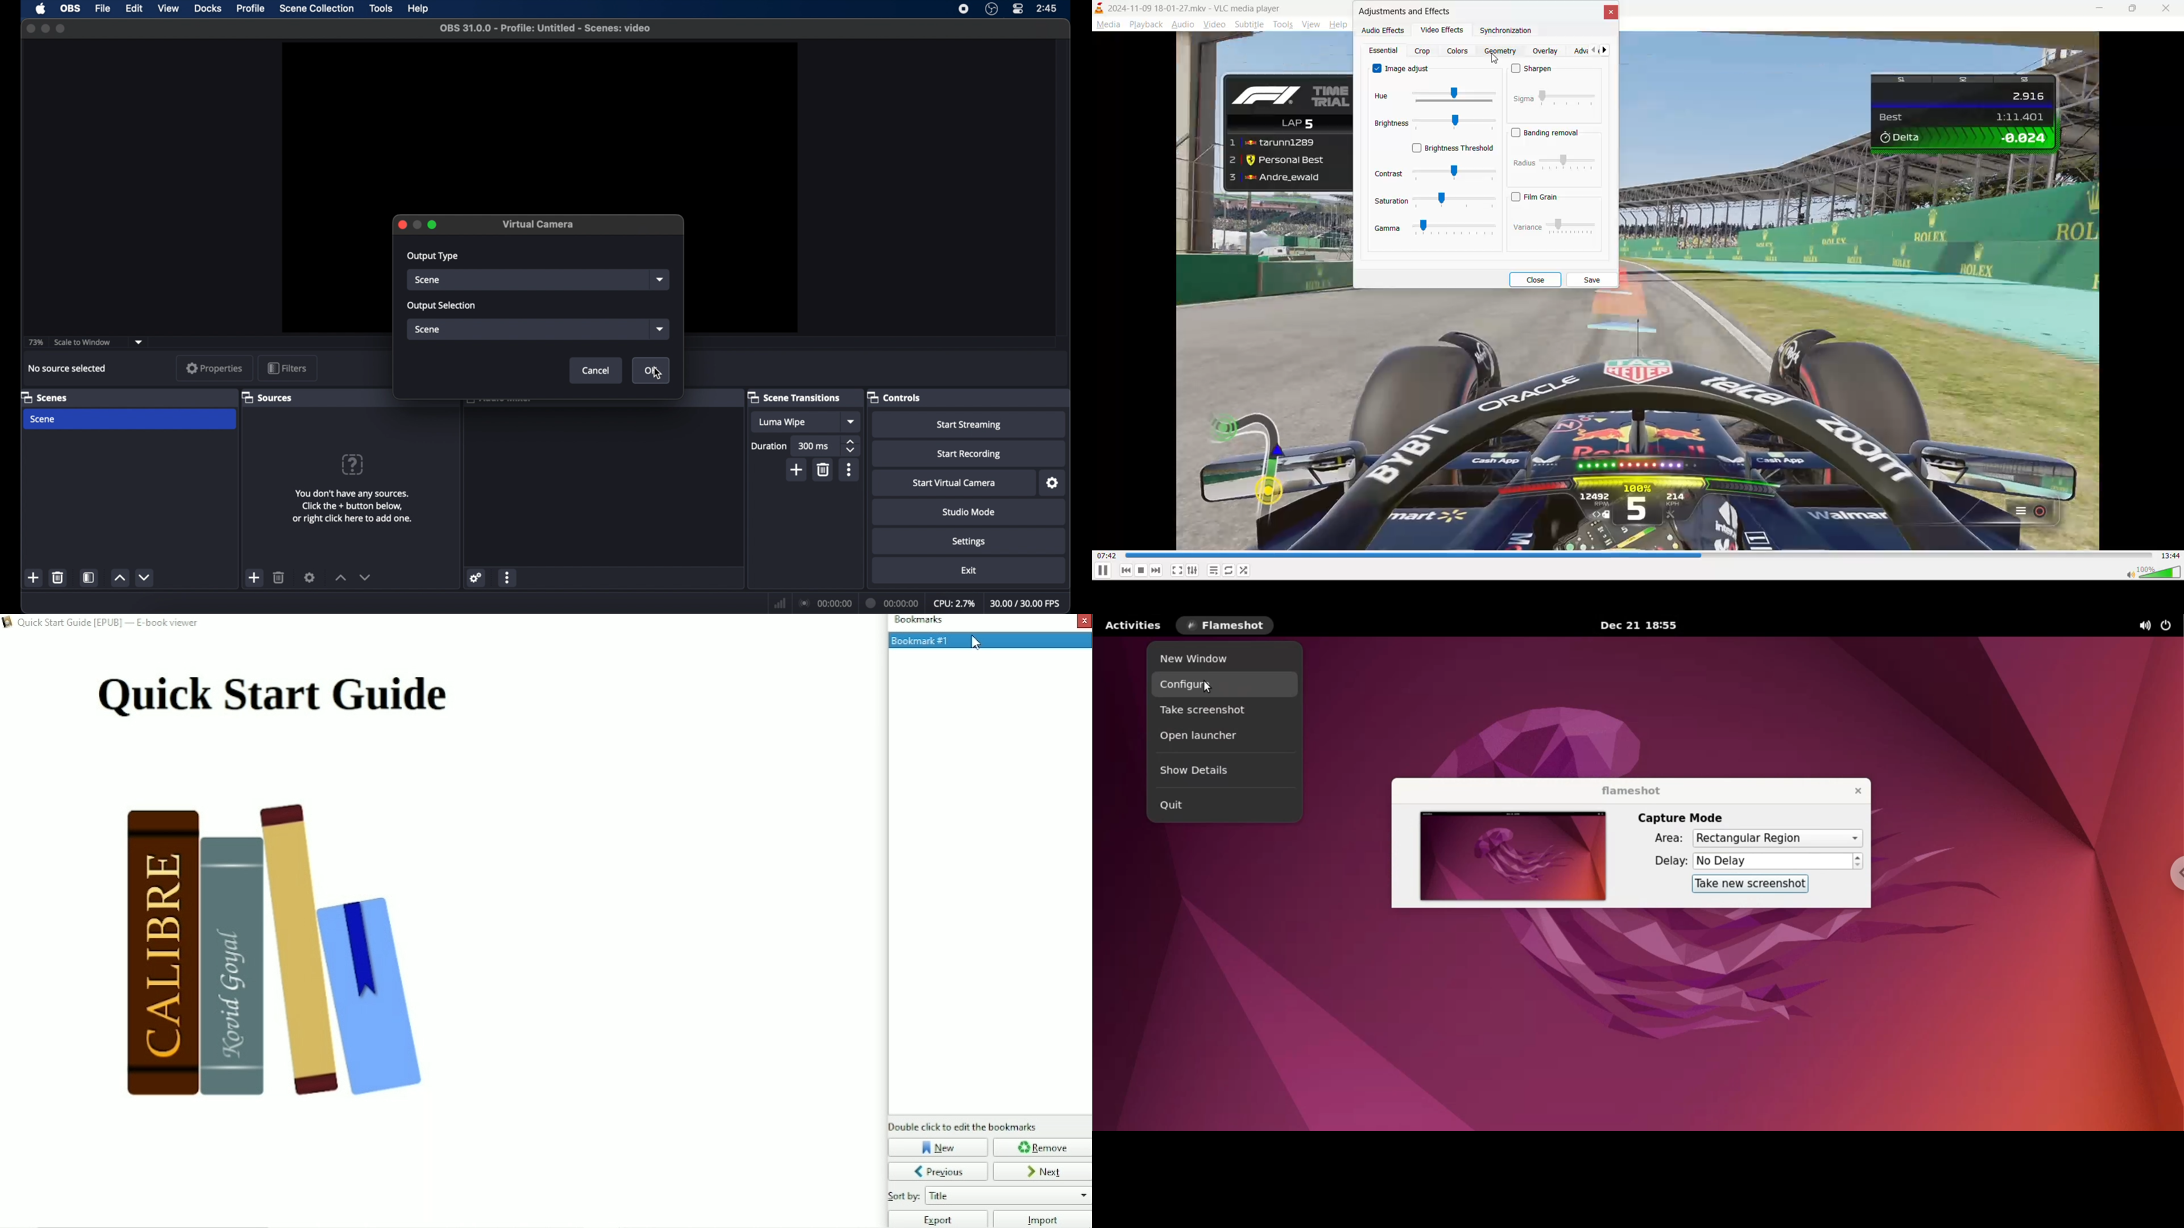 This screenshot has height=1232, width=2184. I want to click on decrement, so click(144, 577).